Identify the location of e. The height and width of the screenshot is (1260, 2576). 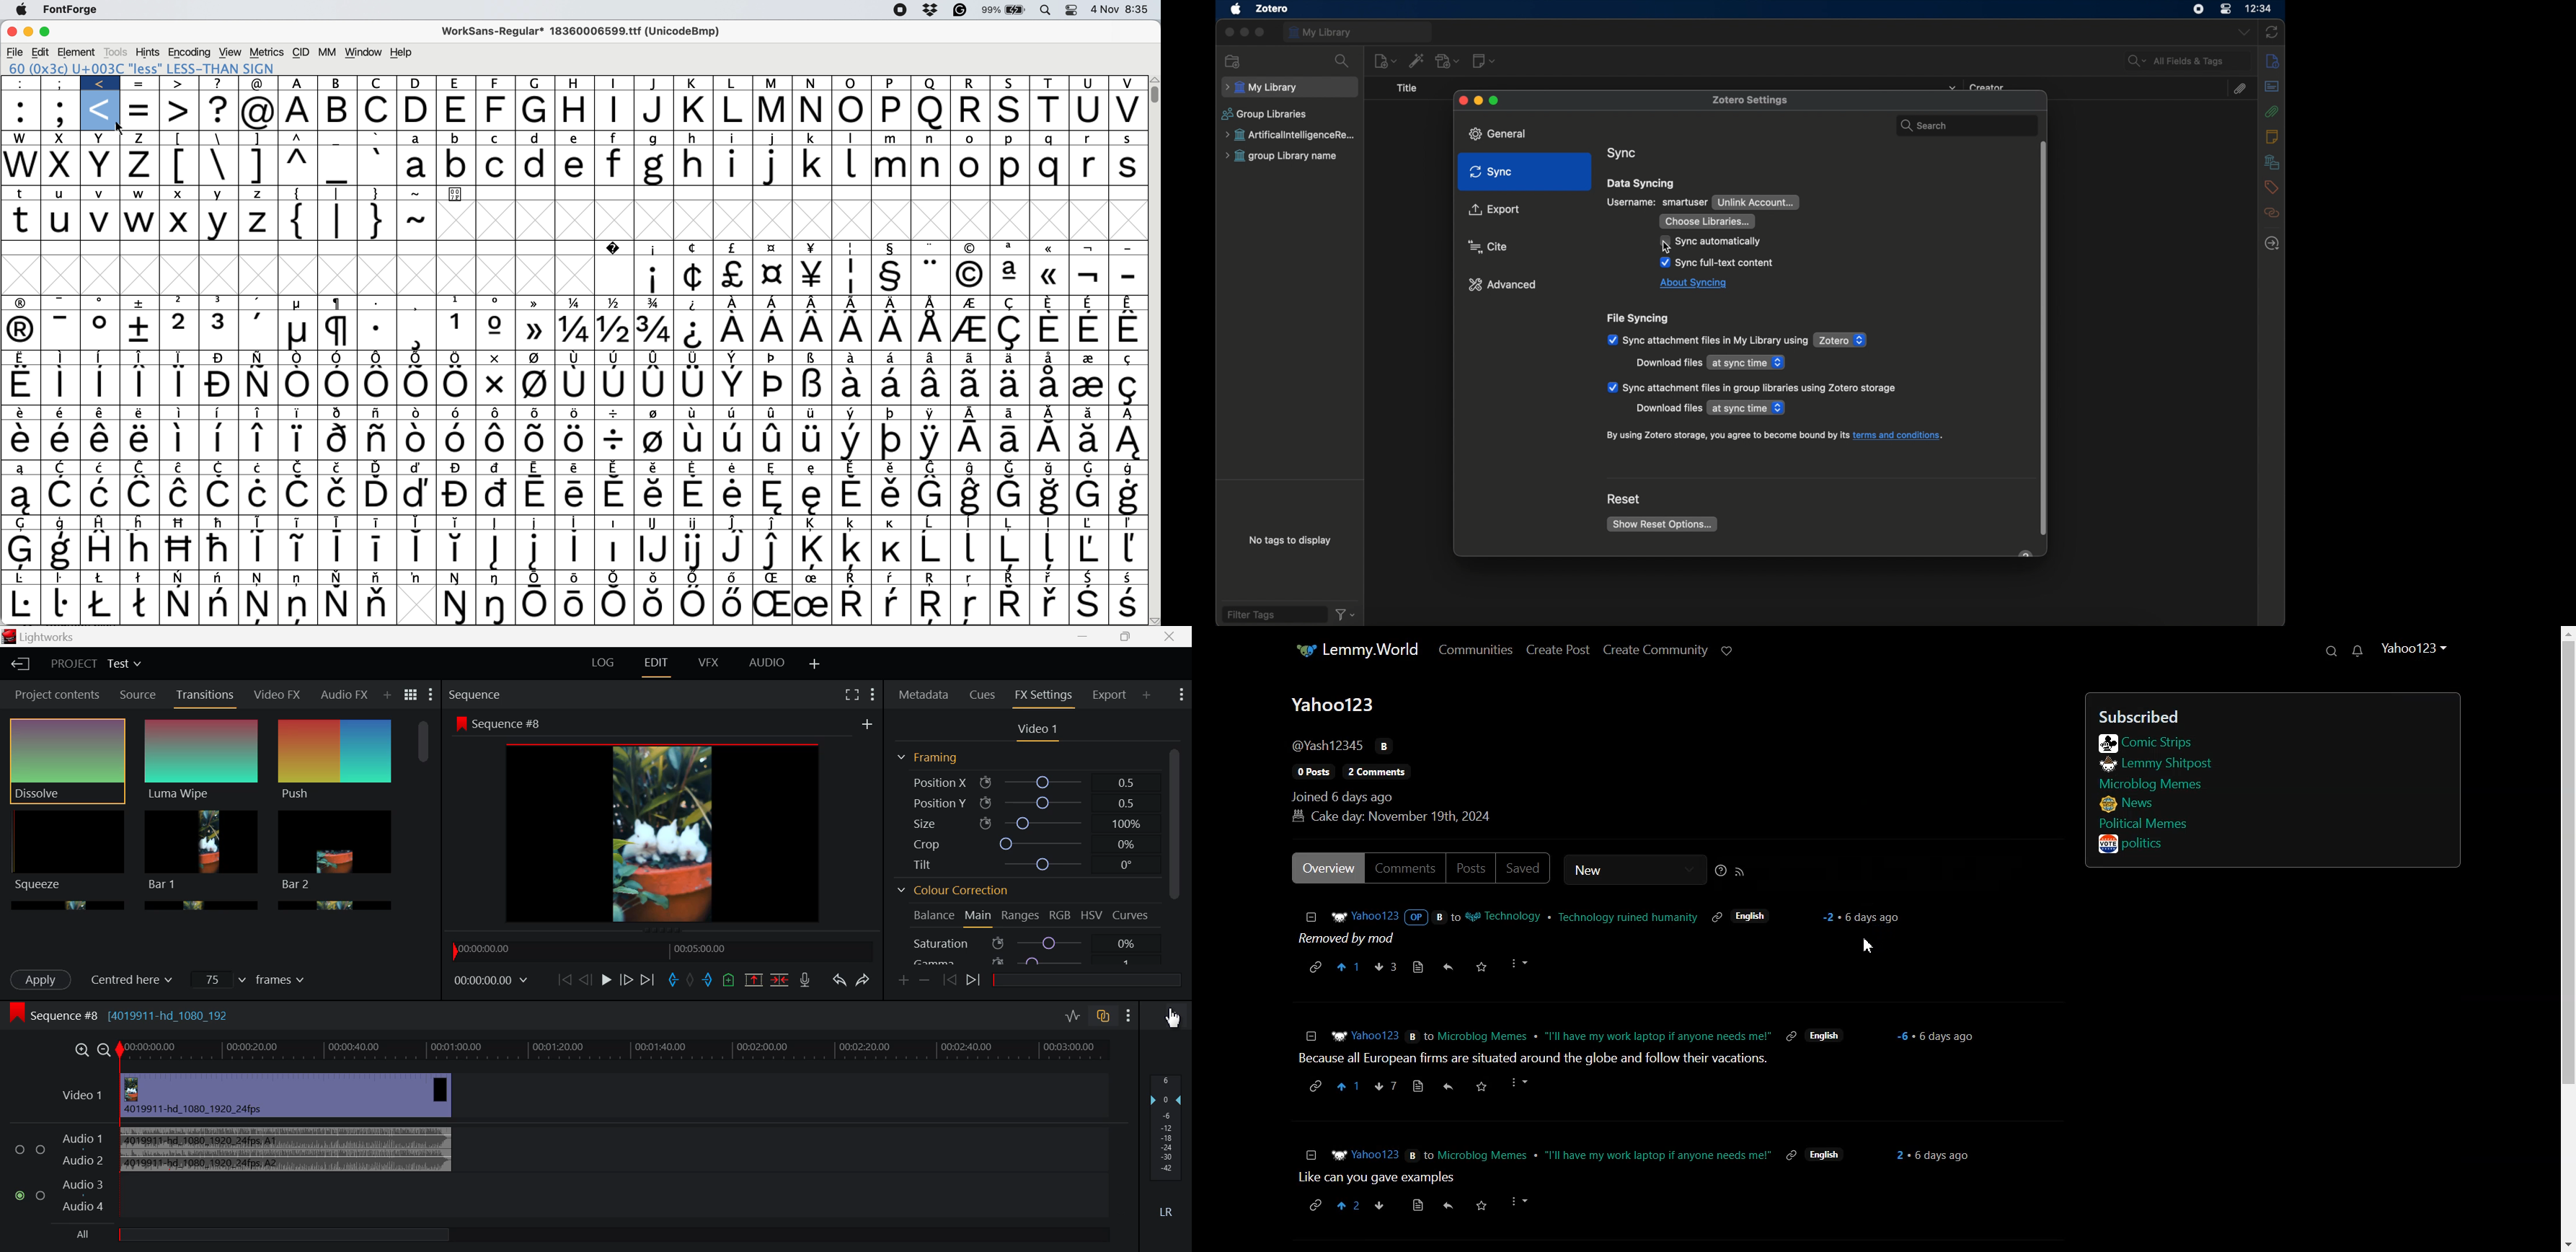
(457, 110).